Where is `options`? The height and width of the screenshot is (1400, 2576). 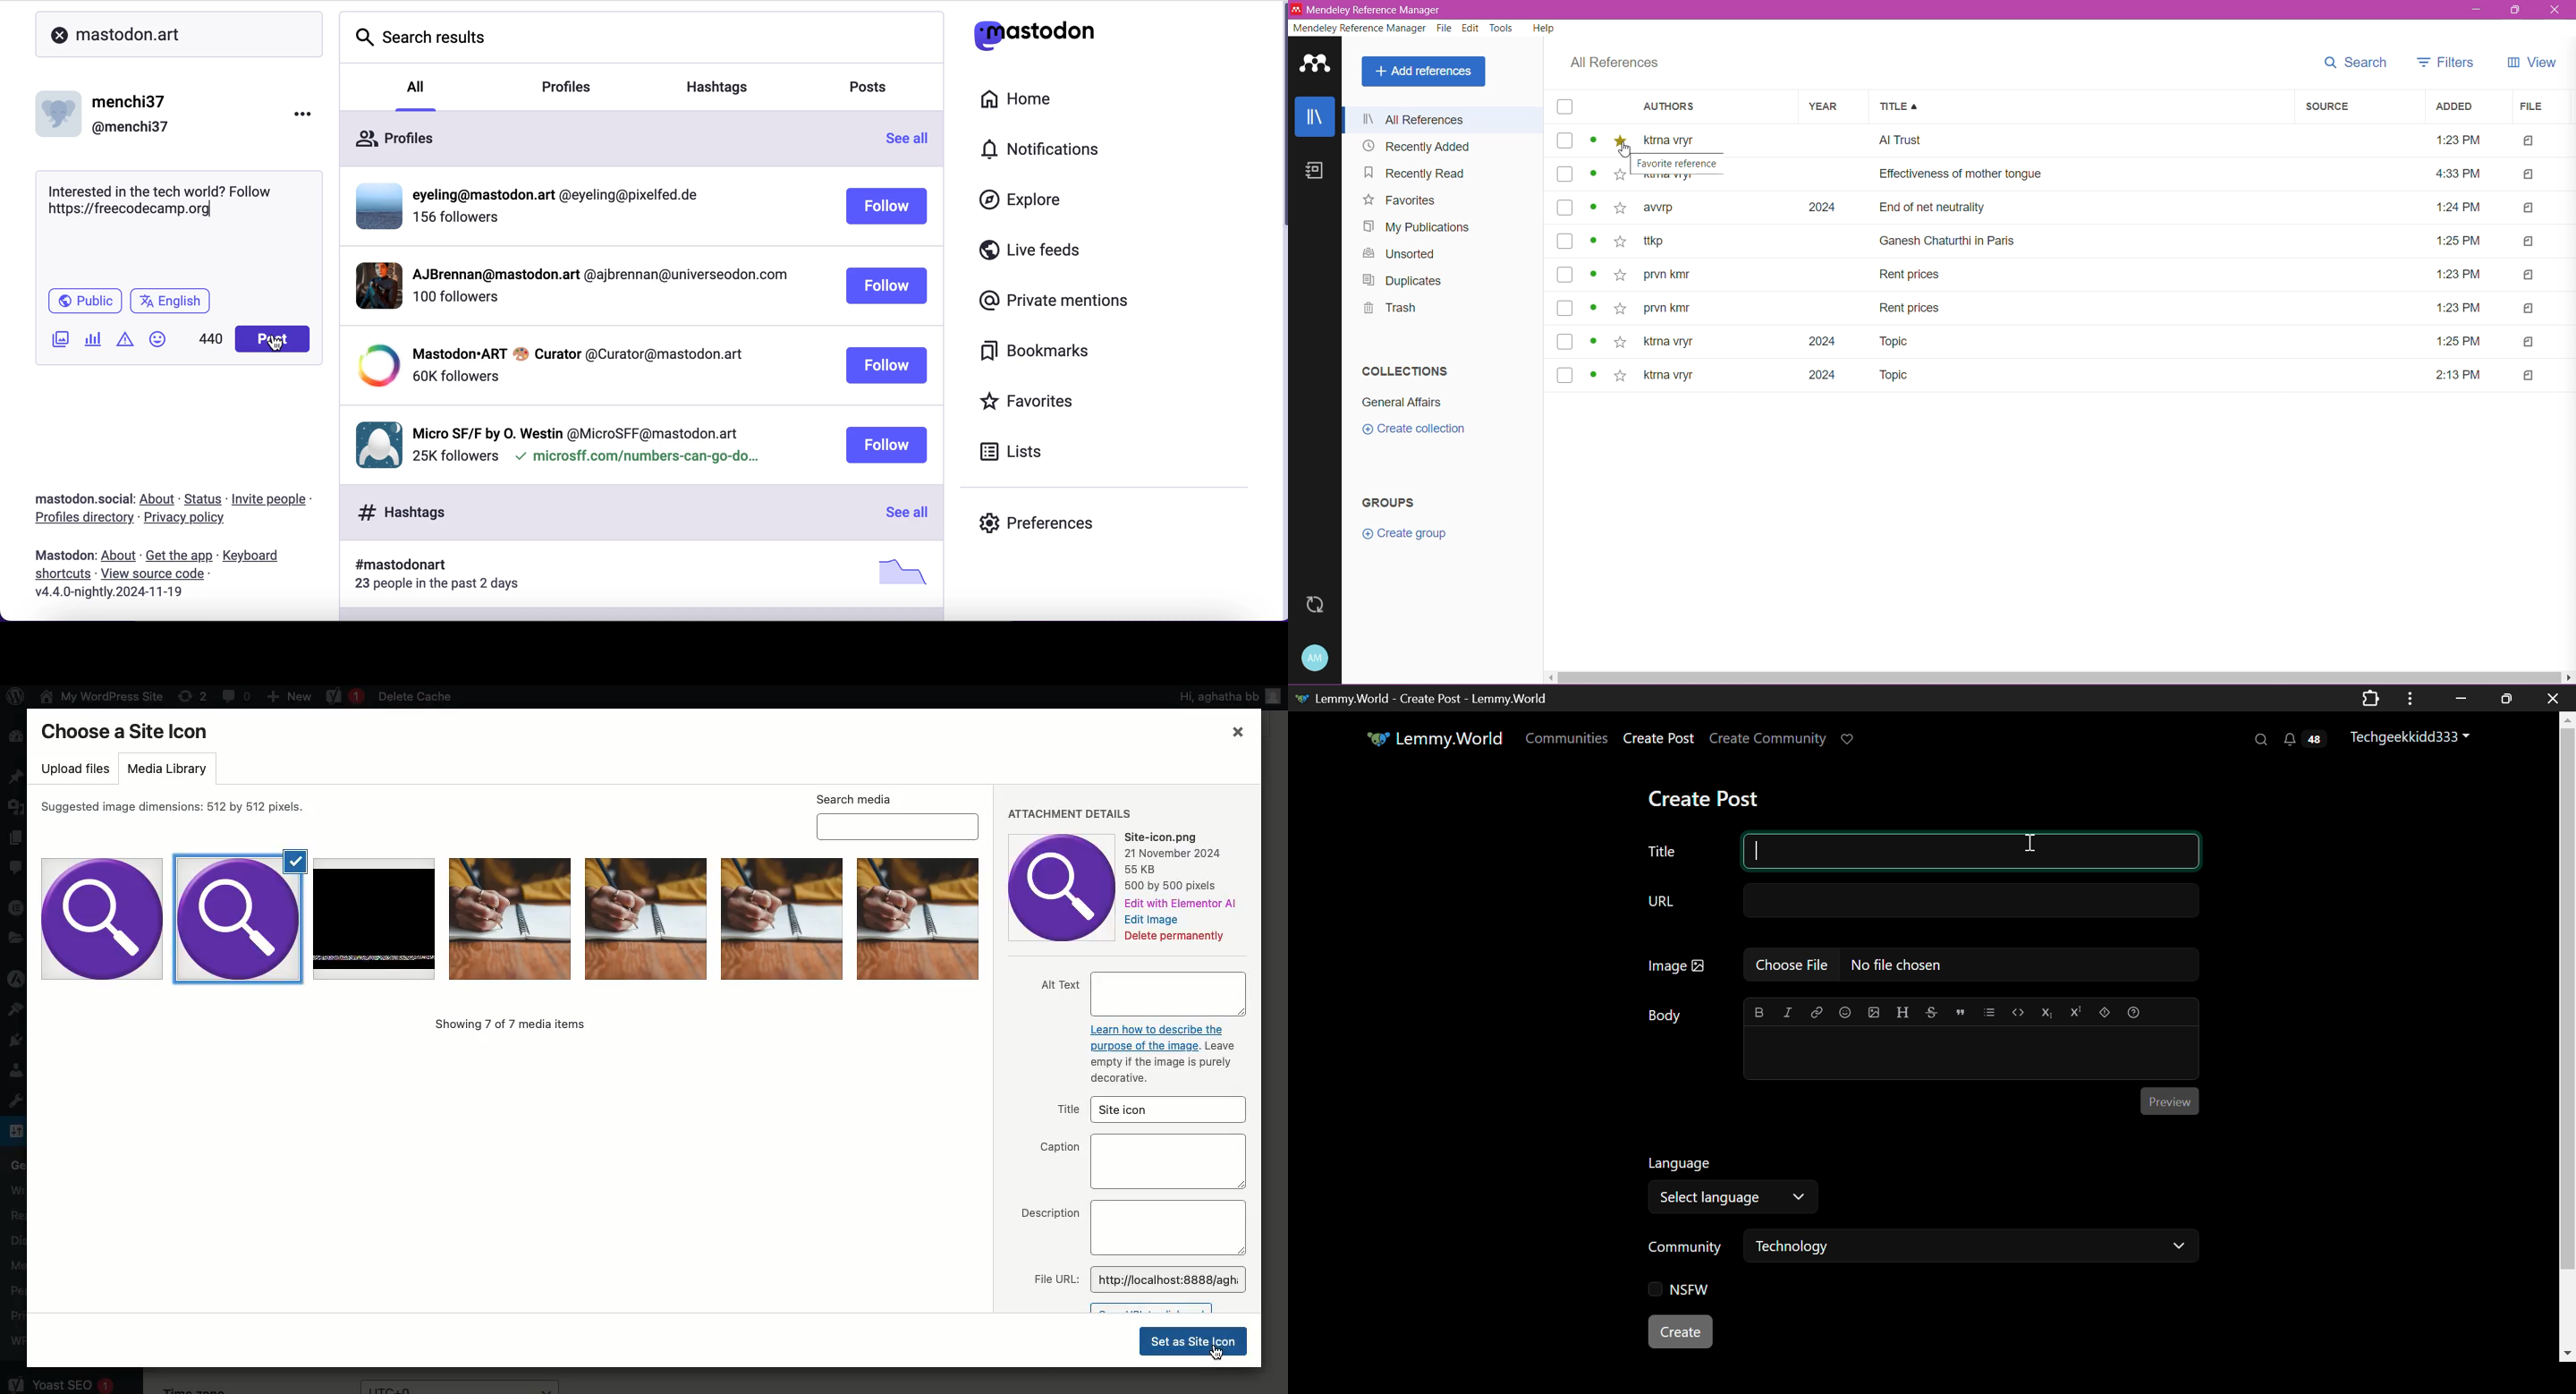
options is located at coordinates (302, 115).